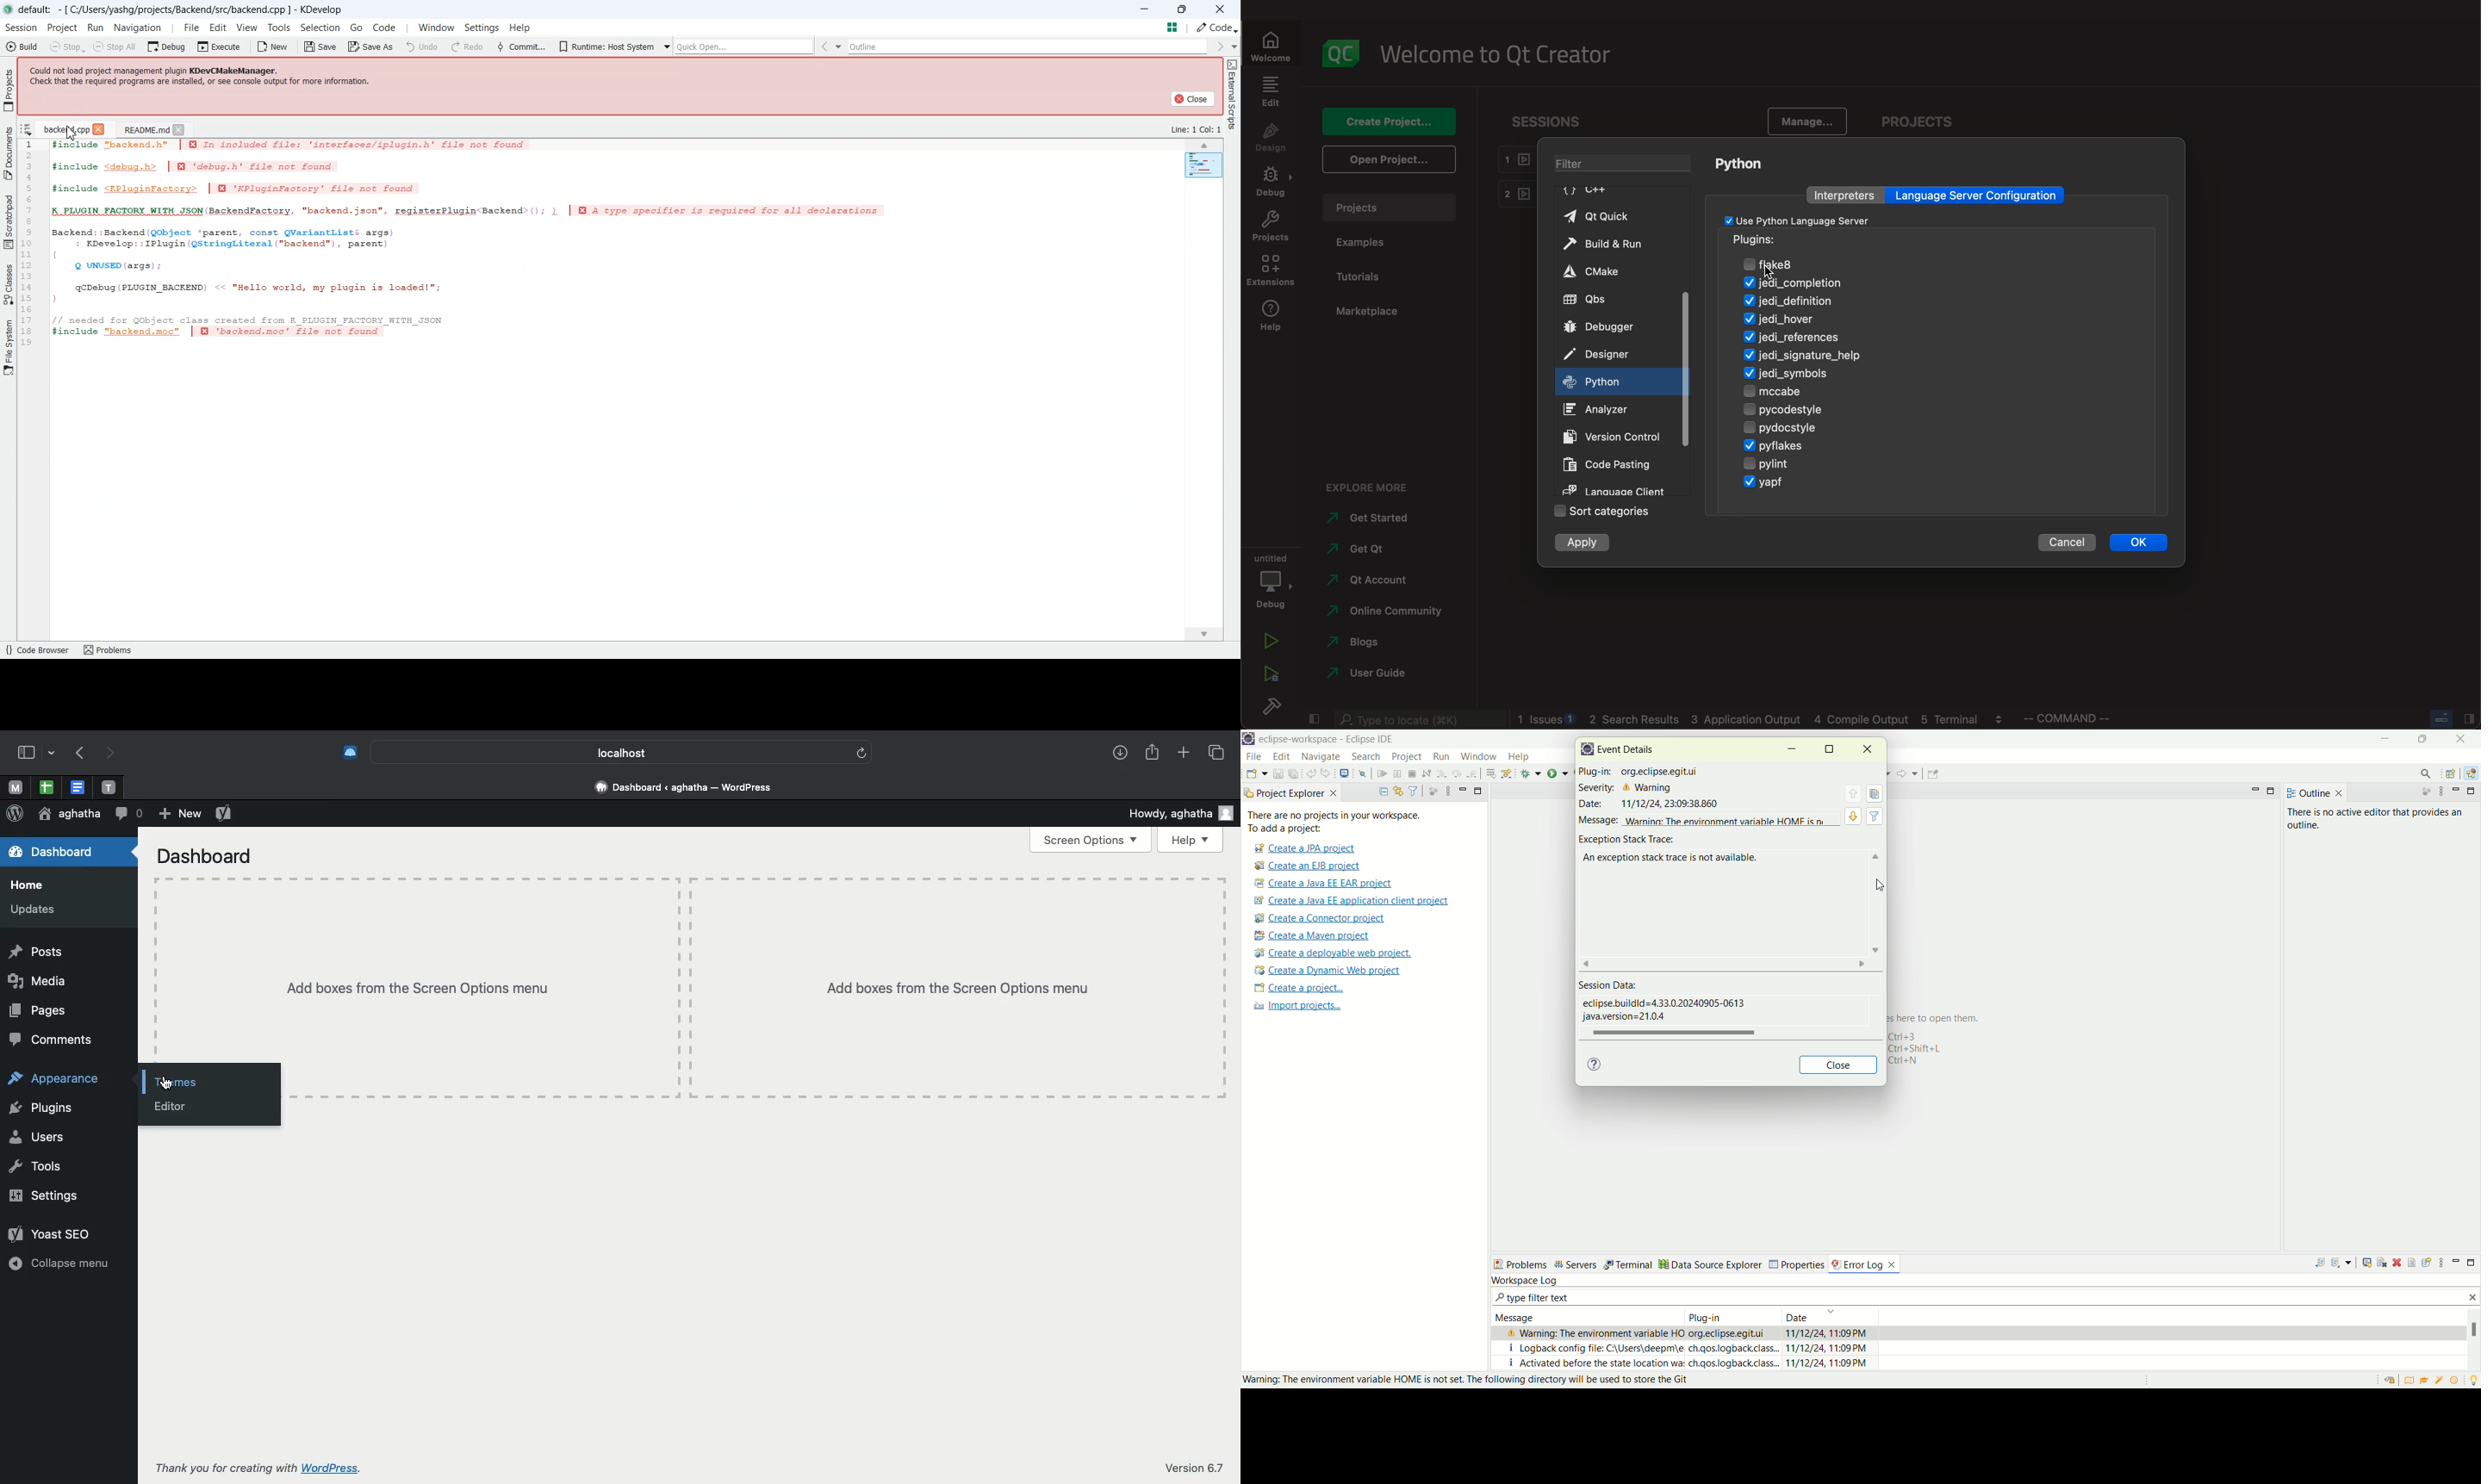 This screenshot has height=1484, width=2492. Describe the element at coordinates (38, 1139) in the screenshot. I see `Users` at that location.